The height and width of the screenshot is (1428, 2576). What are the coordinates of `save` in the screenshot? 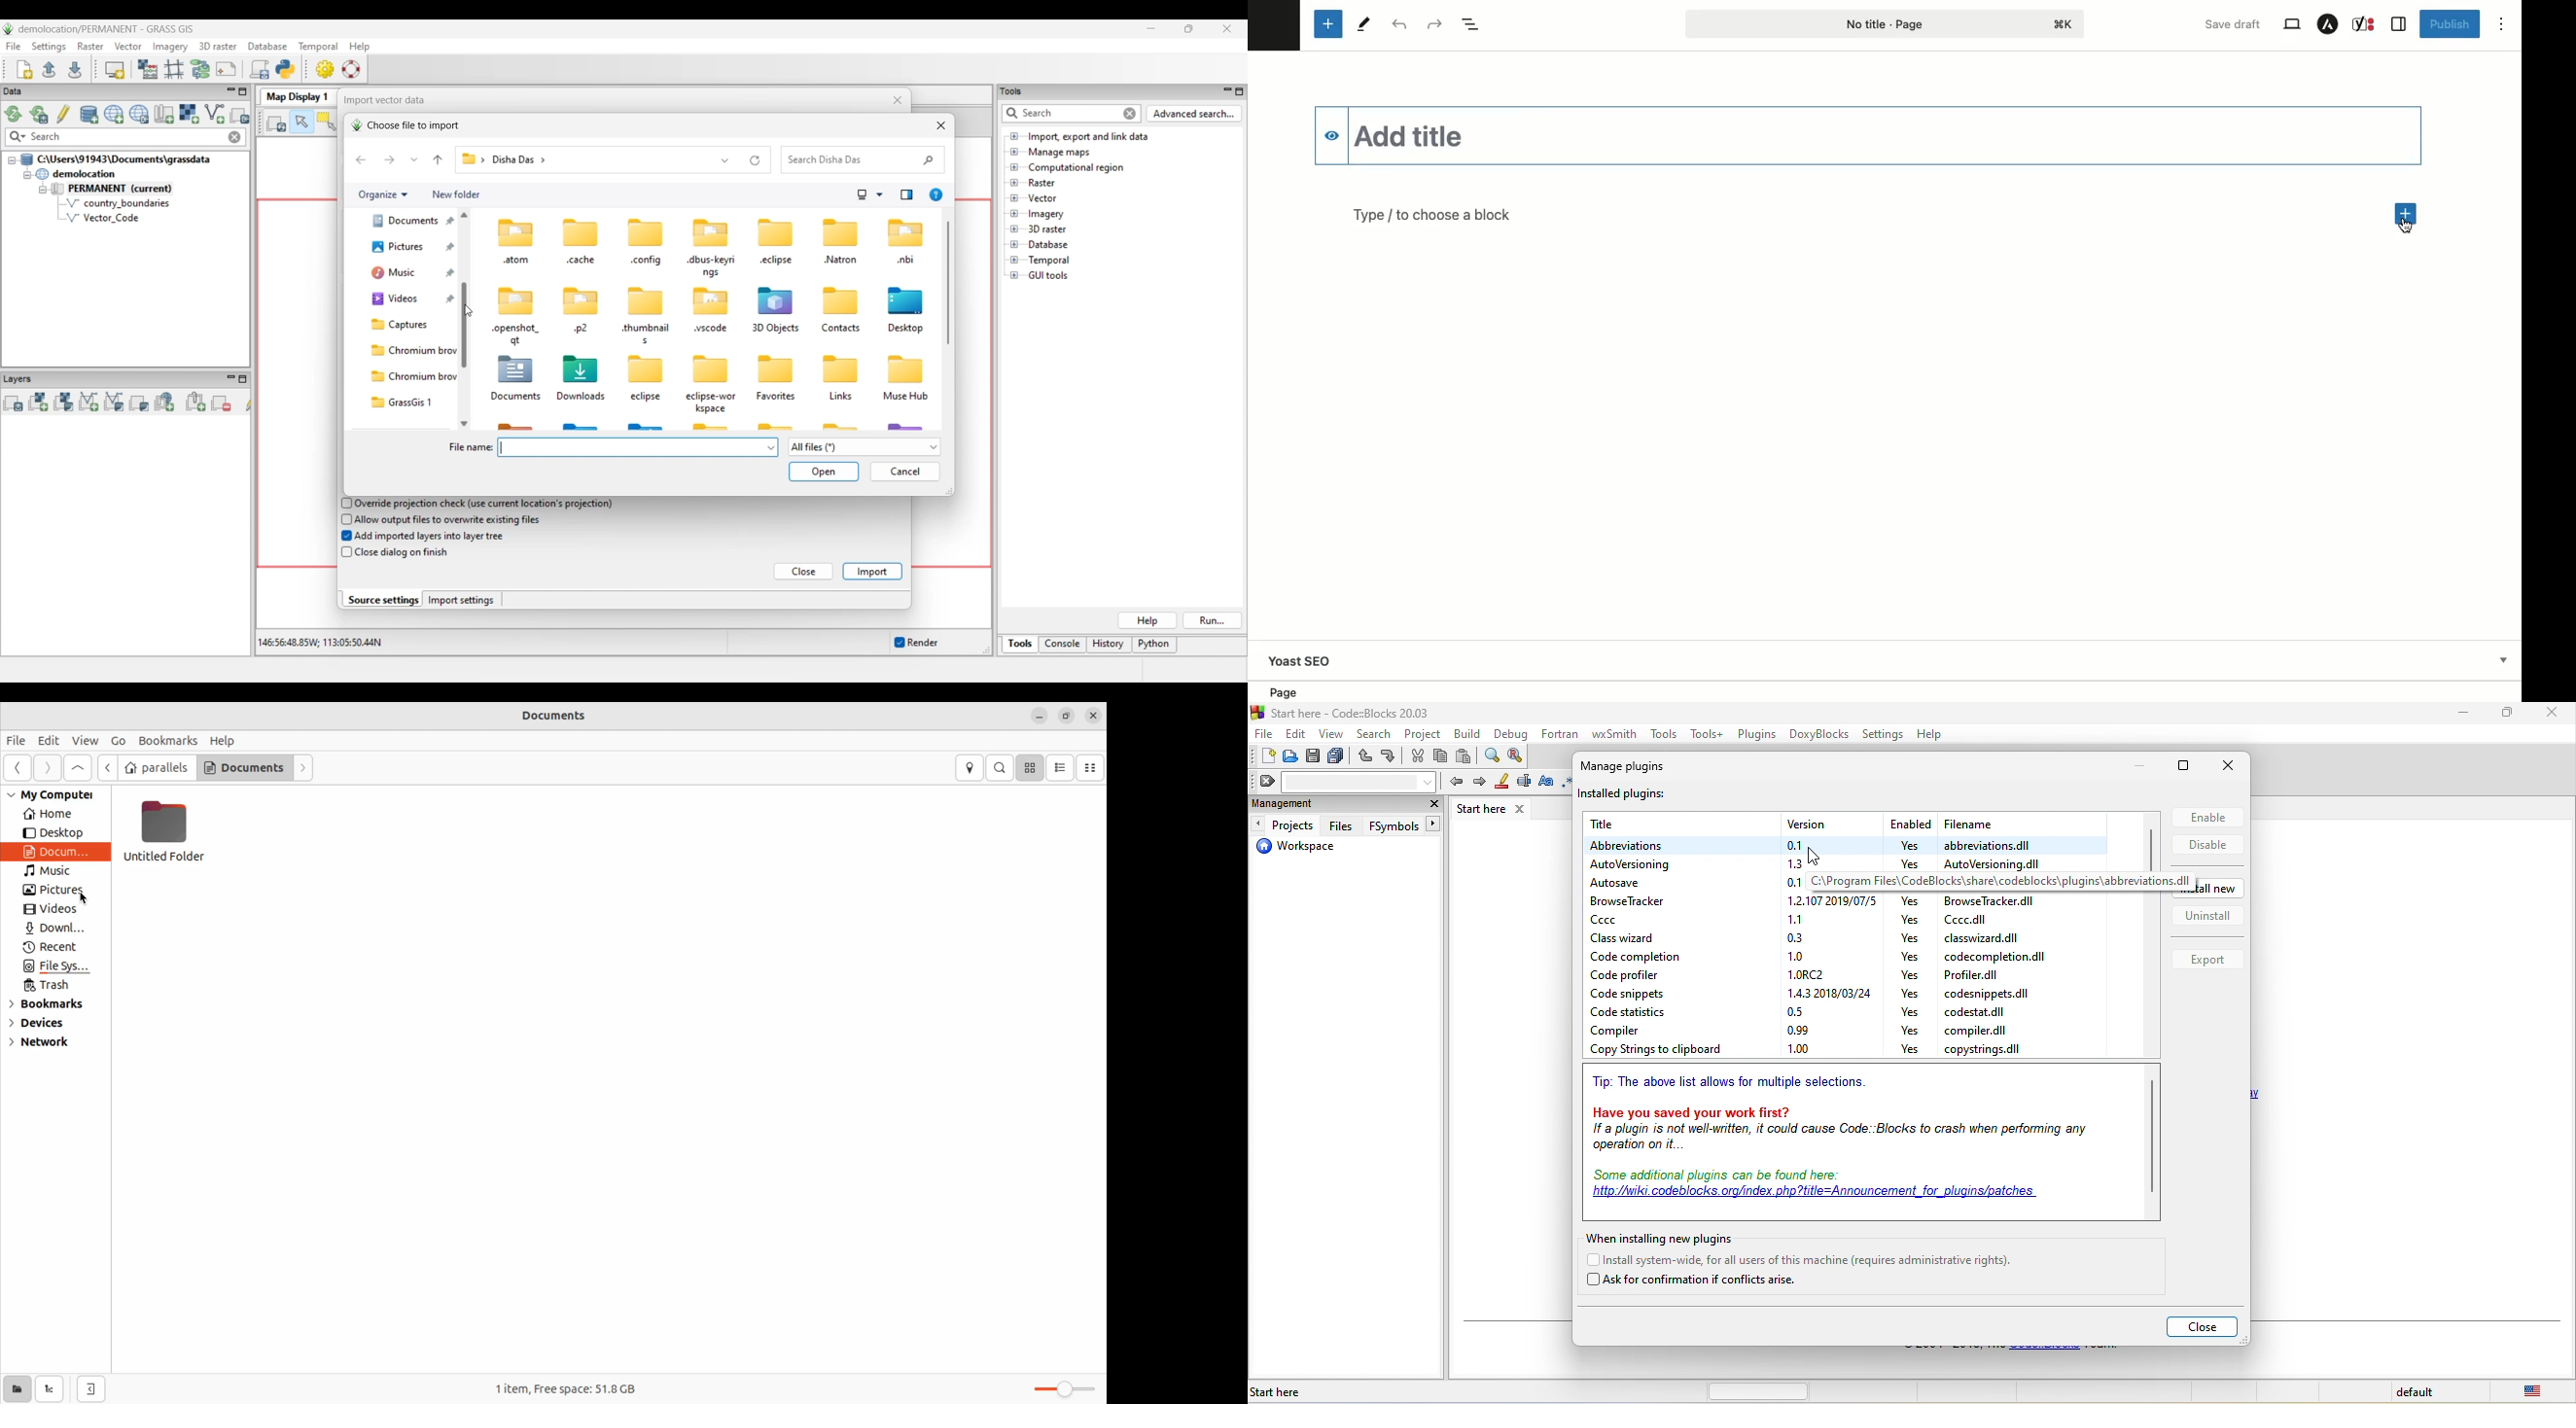 It's located at (1313, 757).